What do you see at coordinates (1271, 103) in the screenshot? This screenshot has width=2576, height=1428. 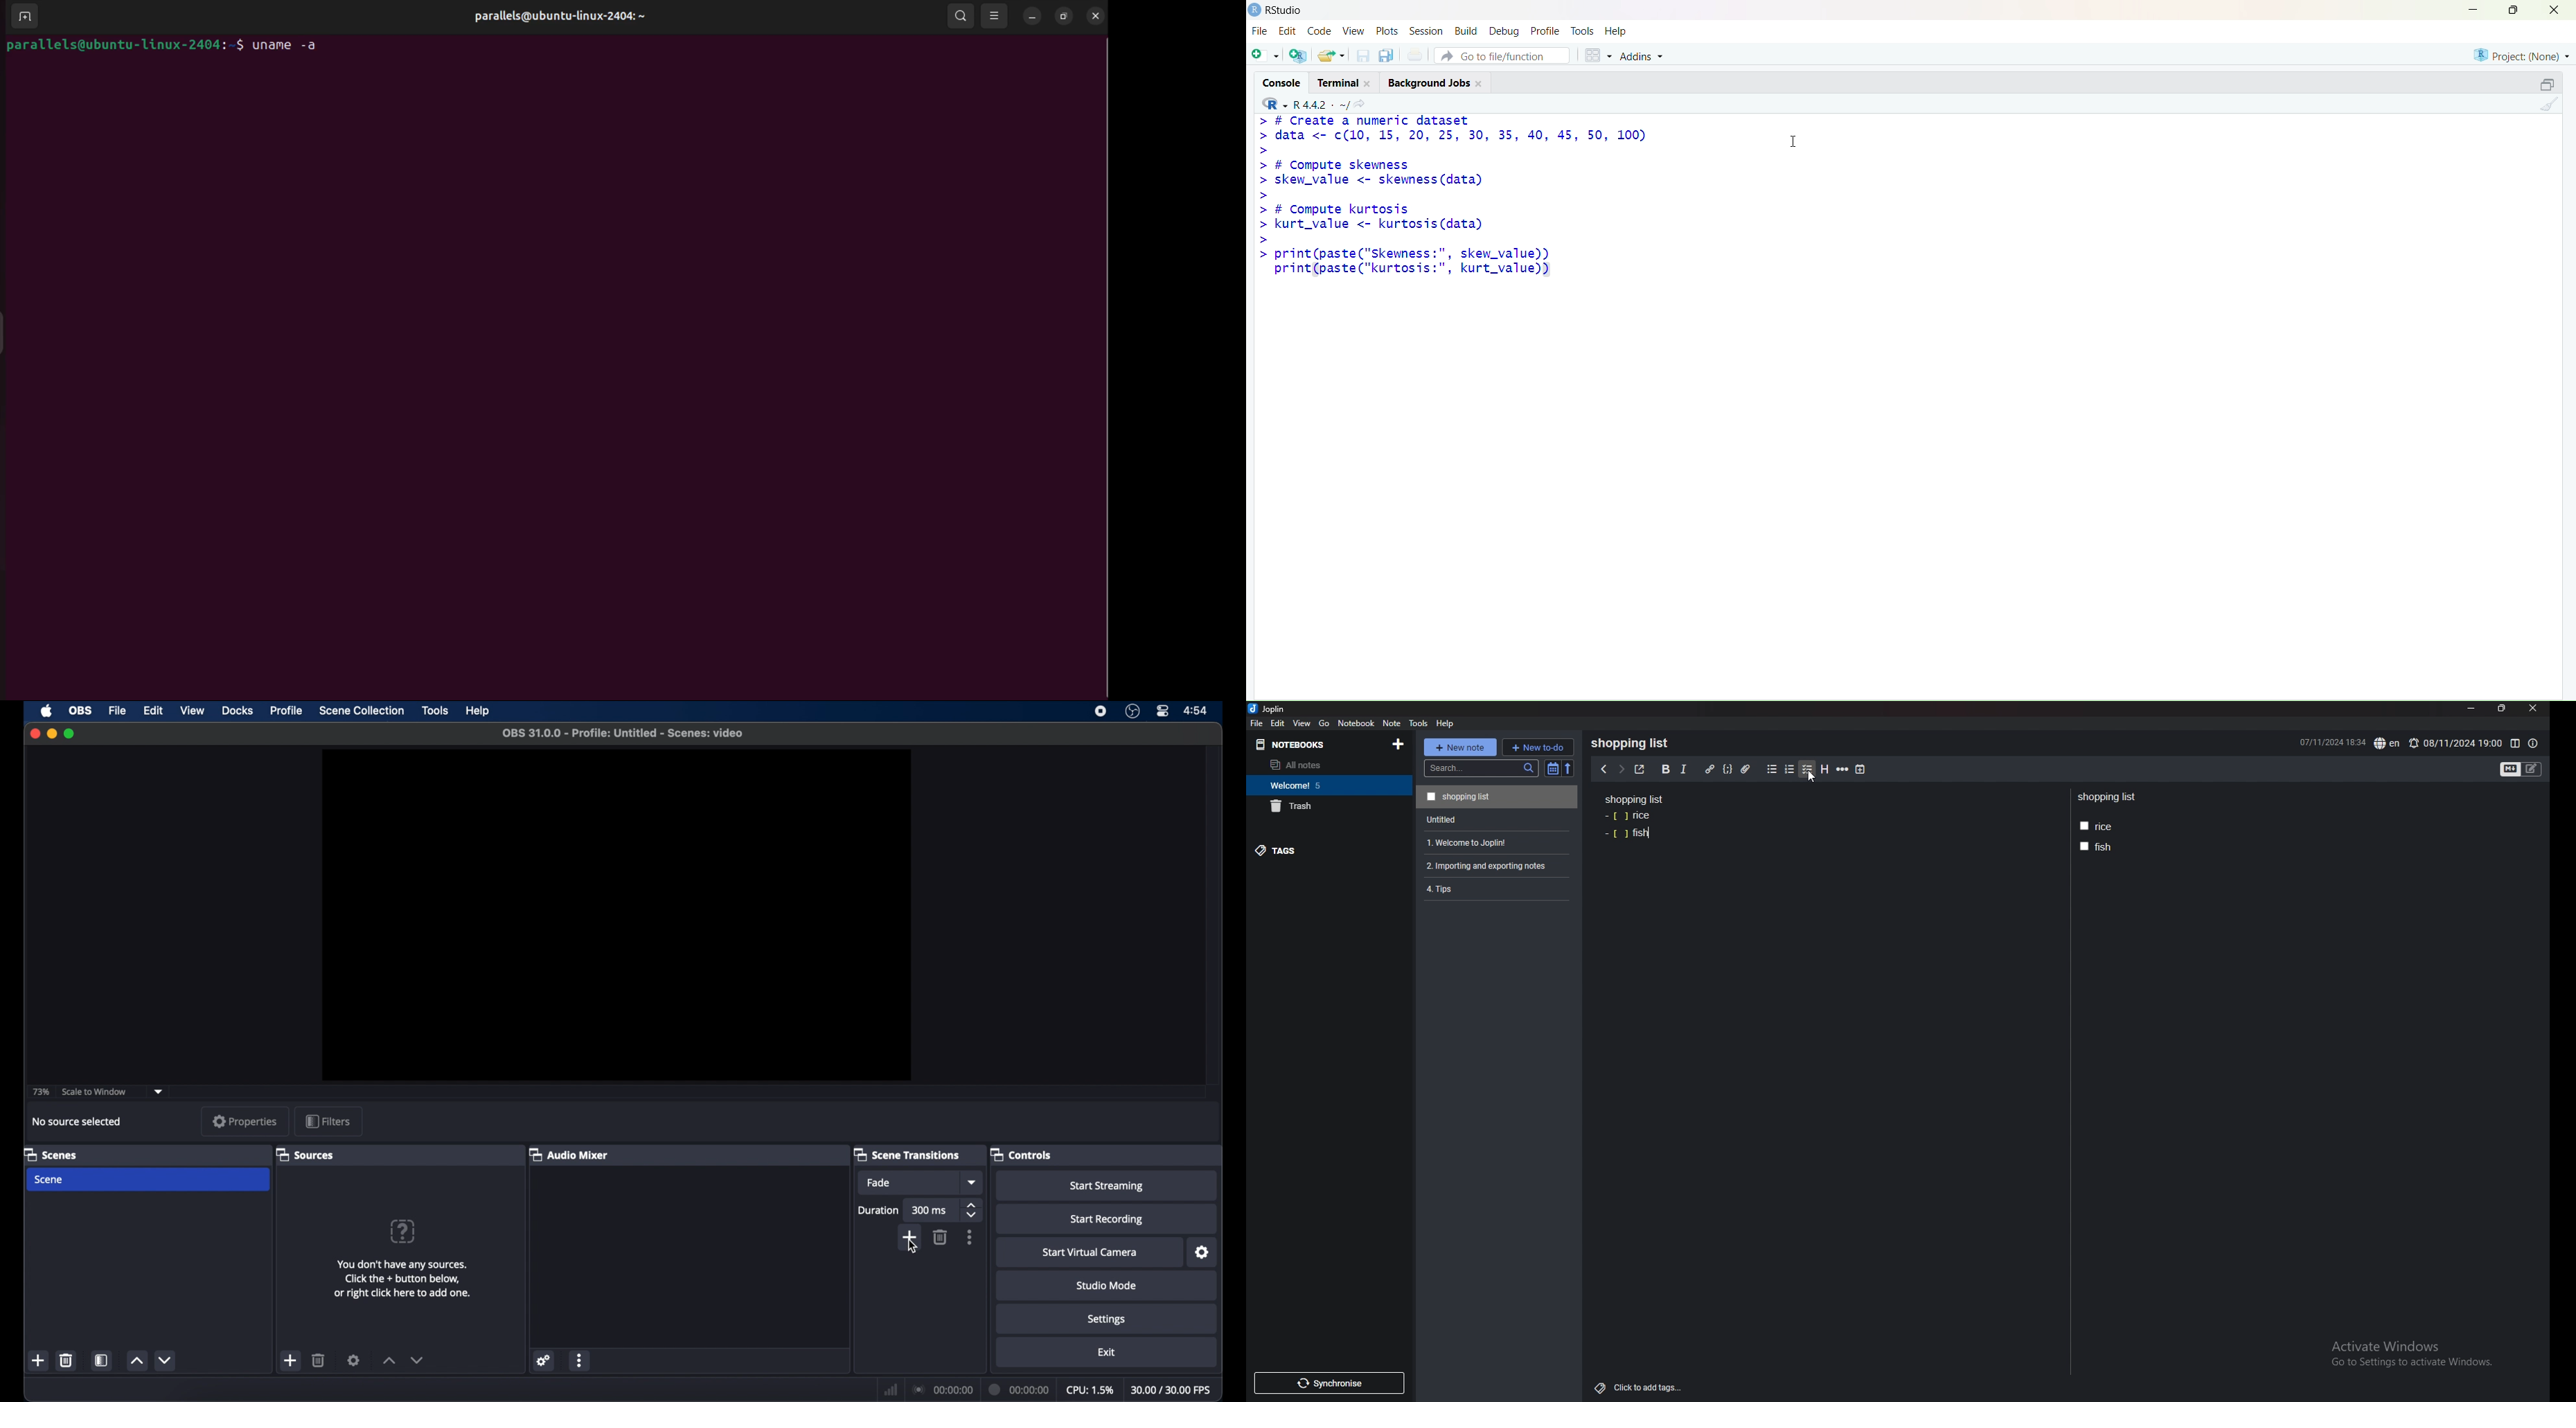 I see `R` at bounding box center [1271, 103].